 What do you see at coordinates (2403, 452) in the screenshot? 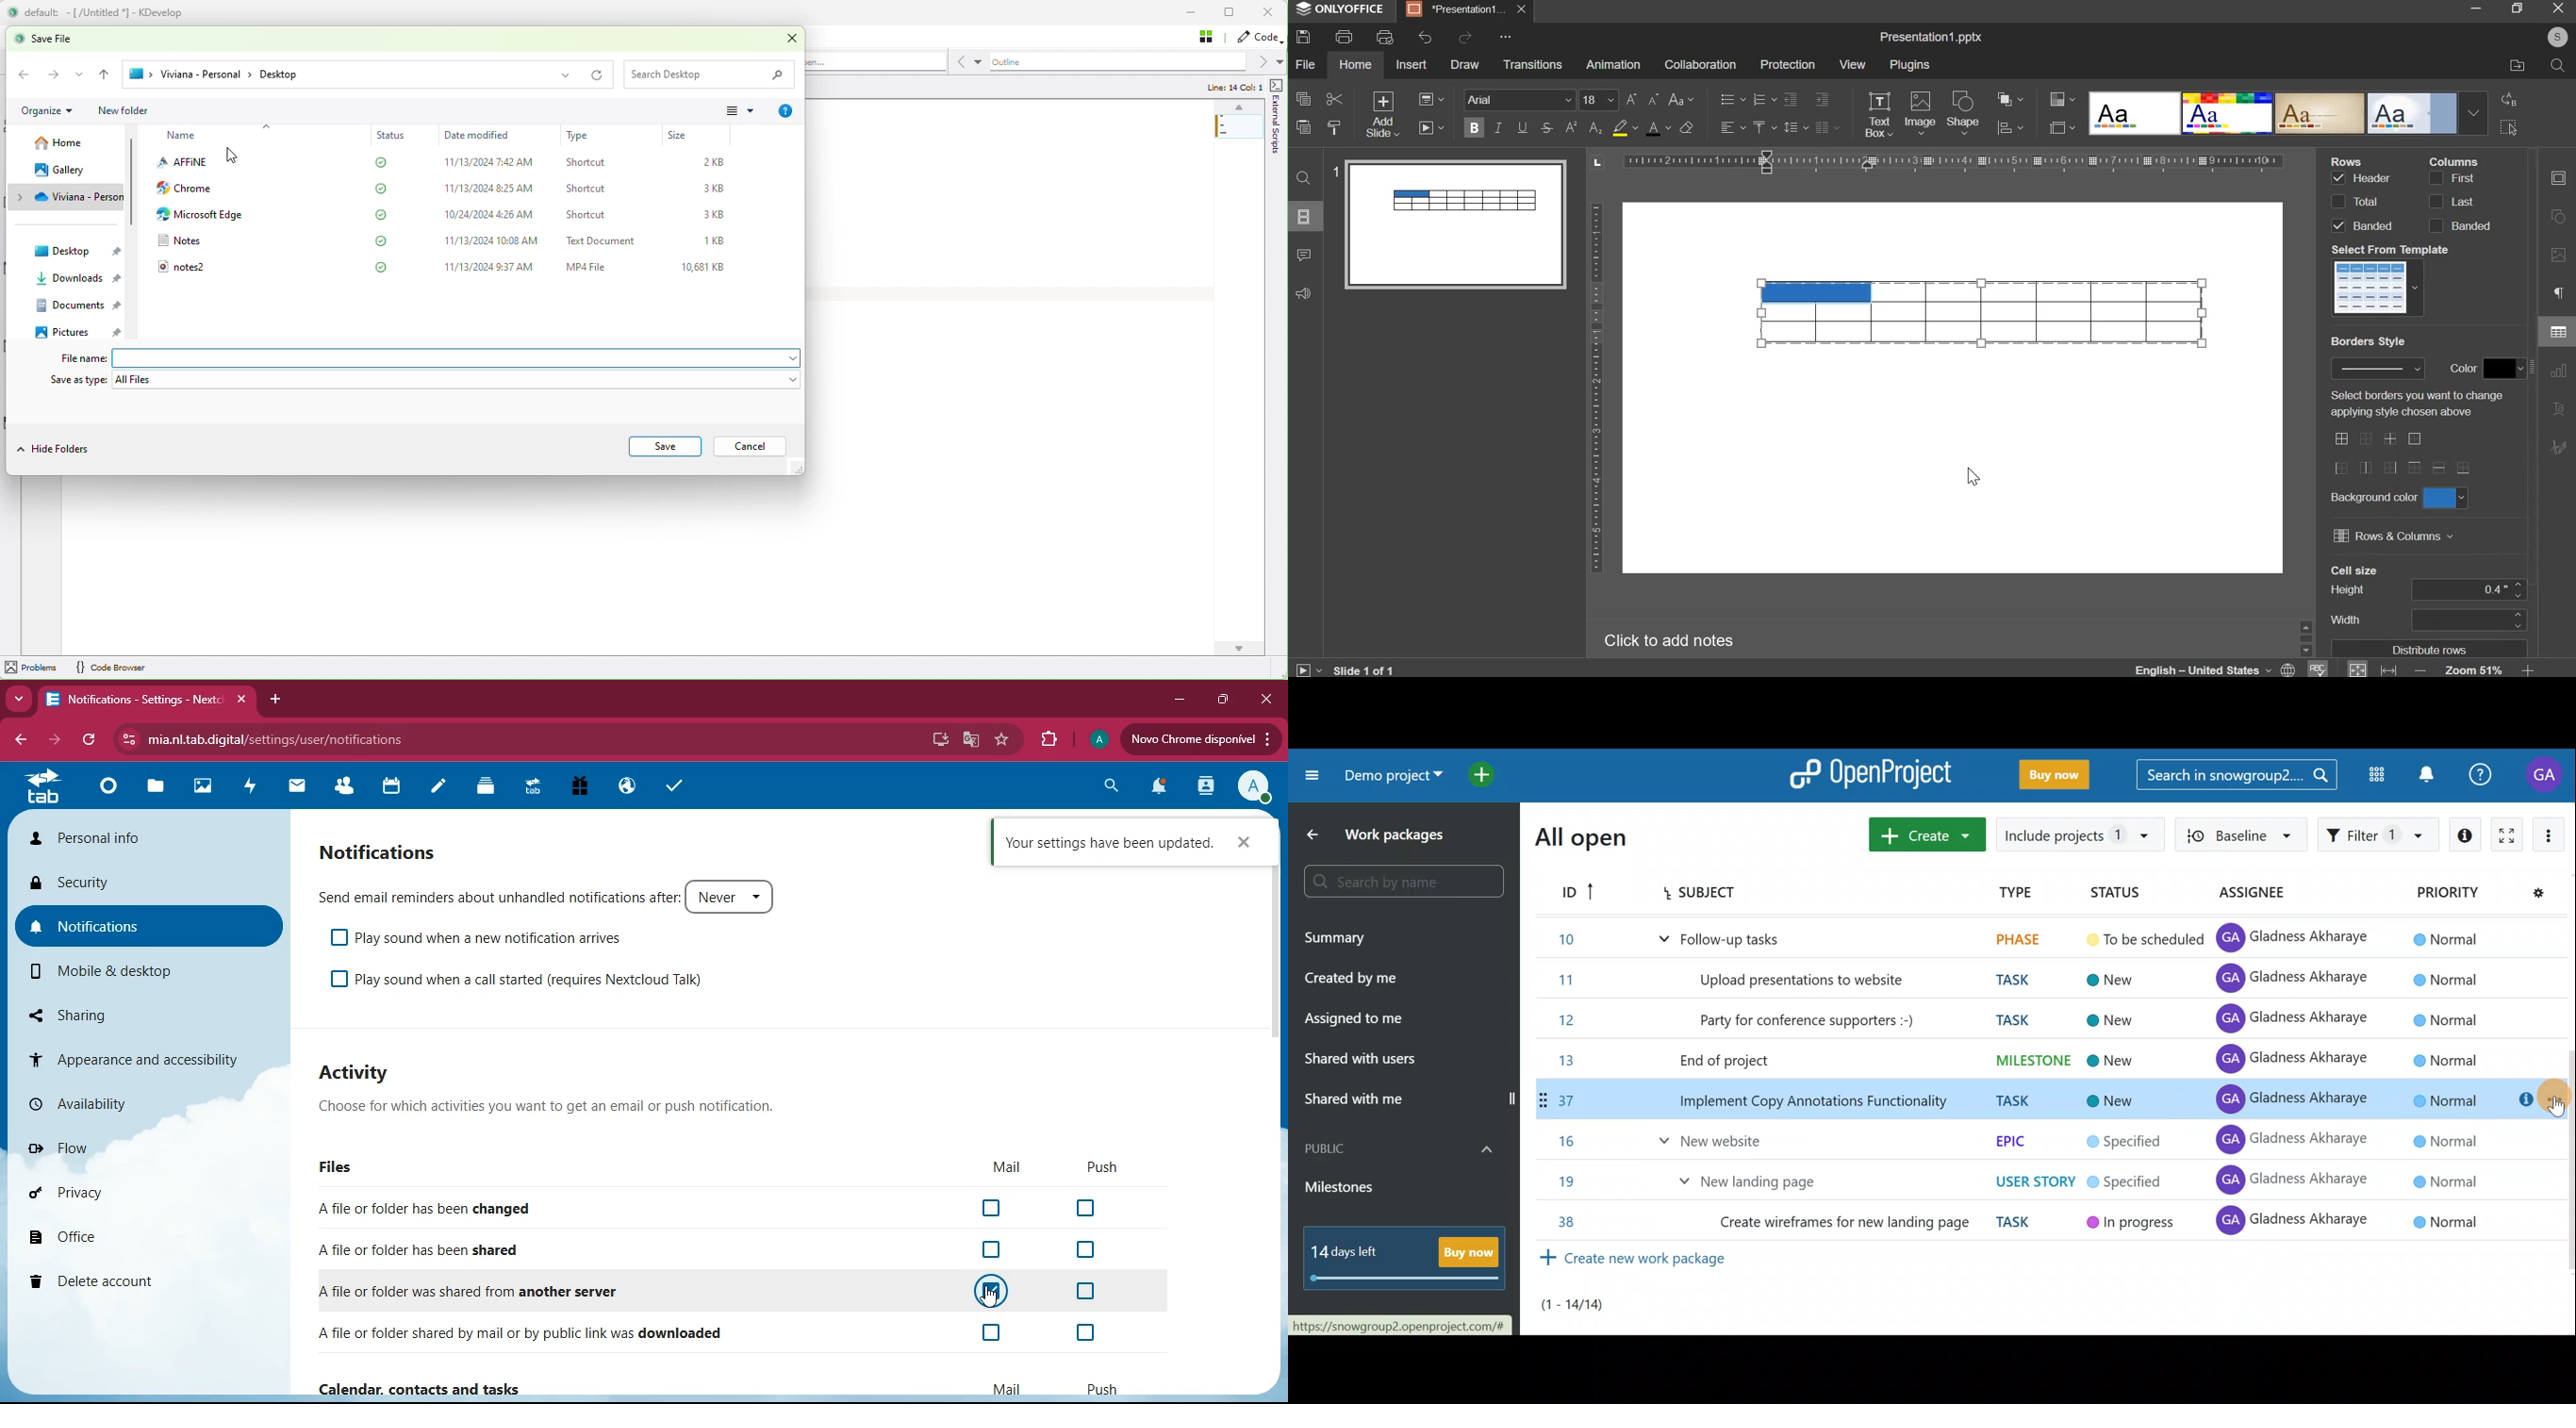
I see `border style` at bounding box center [2403, 452].